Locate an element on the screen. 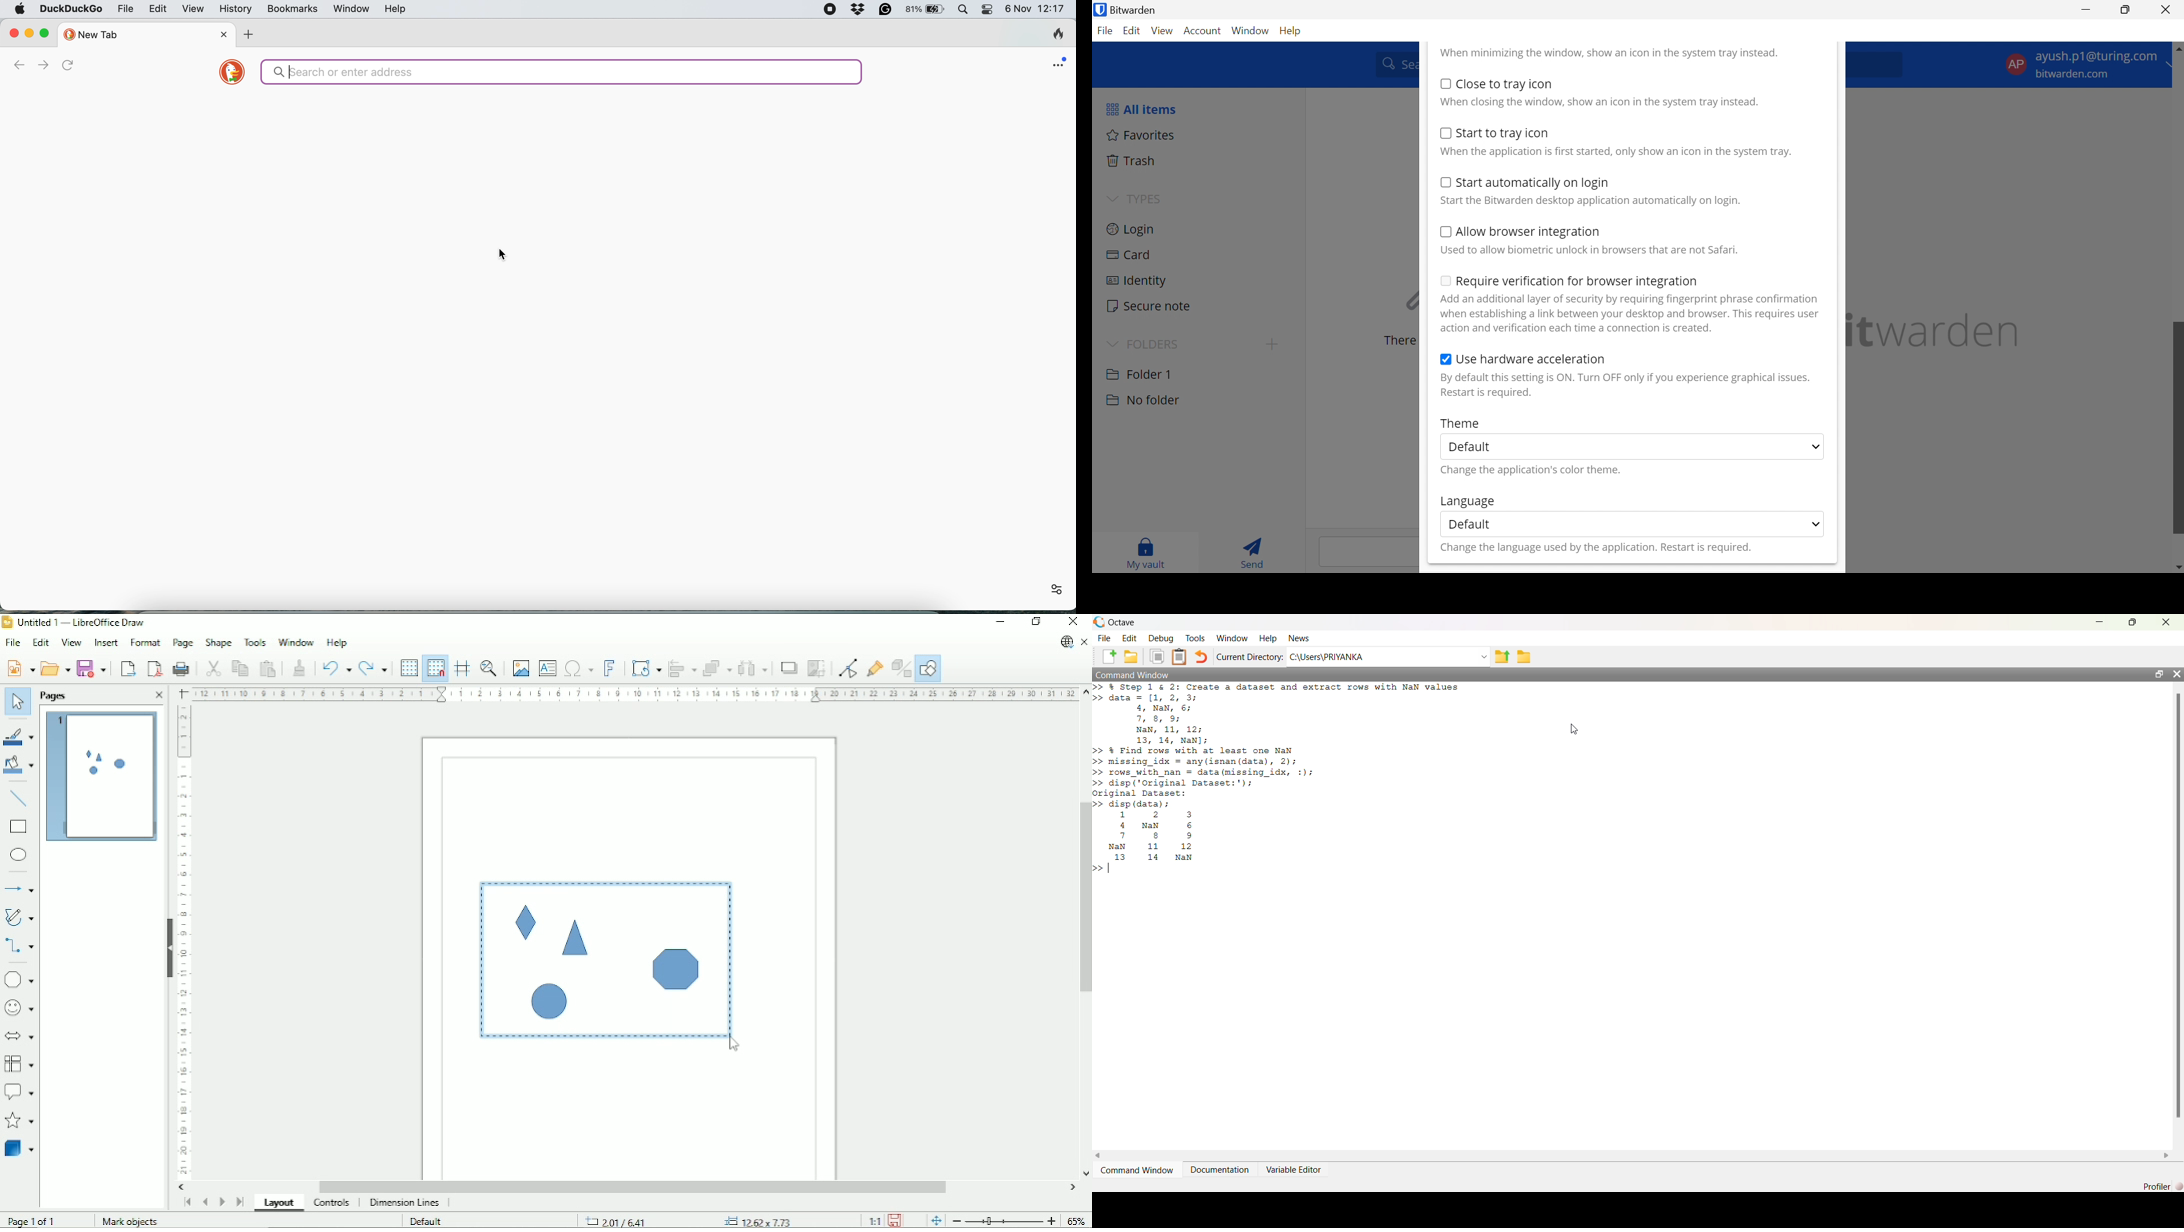 This screenshot has width=2184, height=1232. Add an additional layer of security by requiring fingerprint phrase confirmation is located at coordinates (1632, 299).